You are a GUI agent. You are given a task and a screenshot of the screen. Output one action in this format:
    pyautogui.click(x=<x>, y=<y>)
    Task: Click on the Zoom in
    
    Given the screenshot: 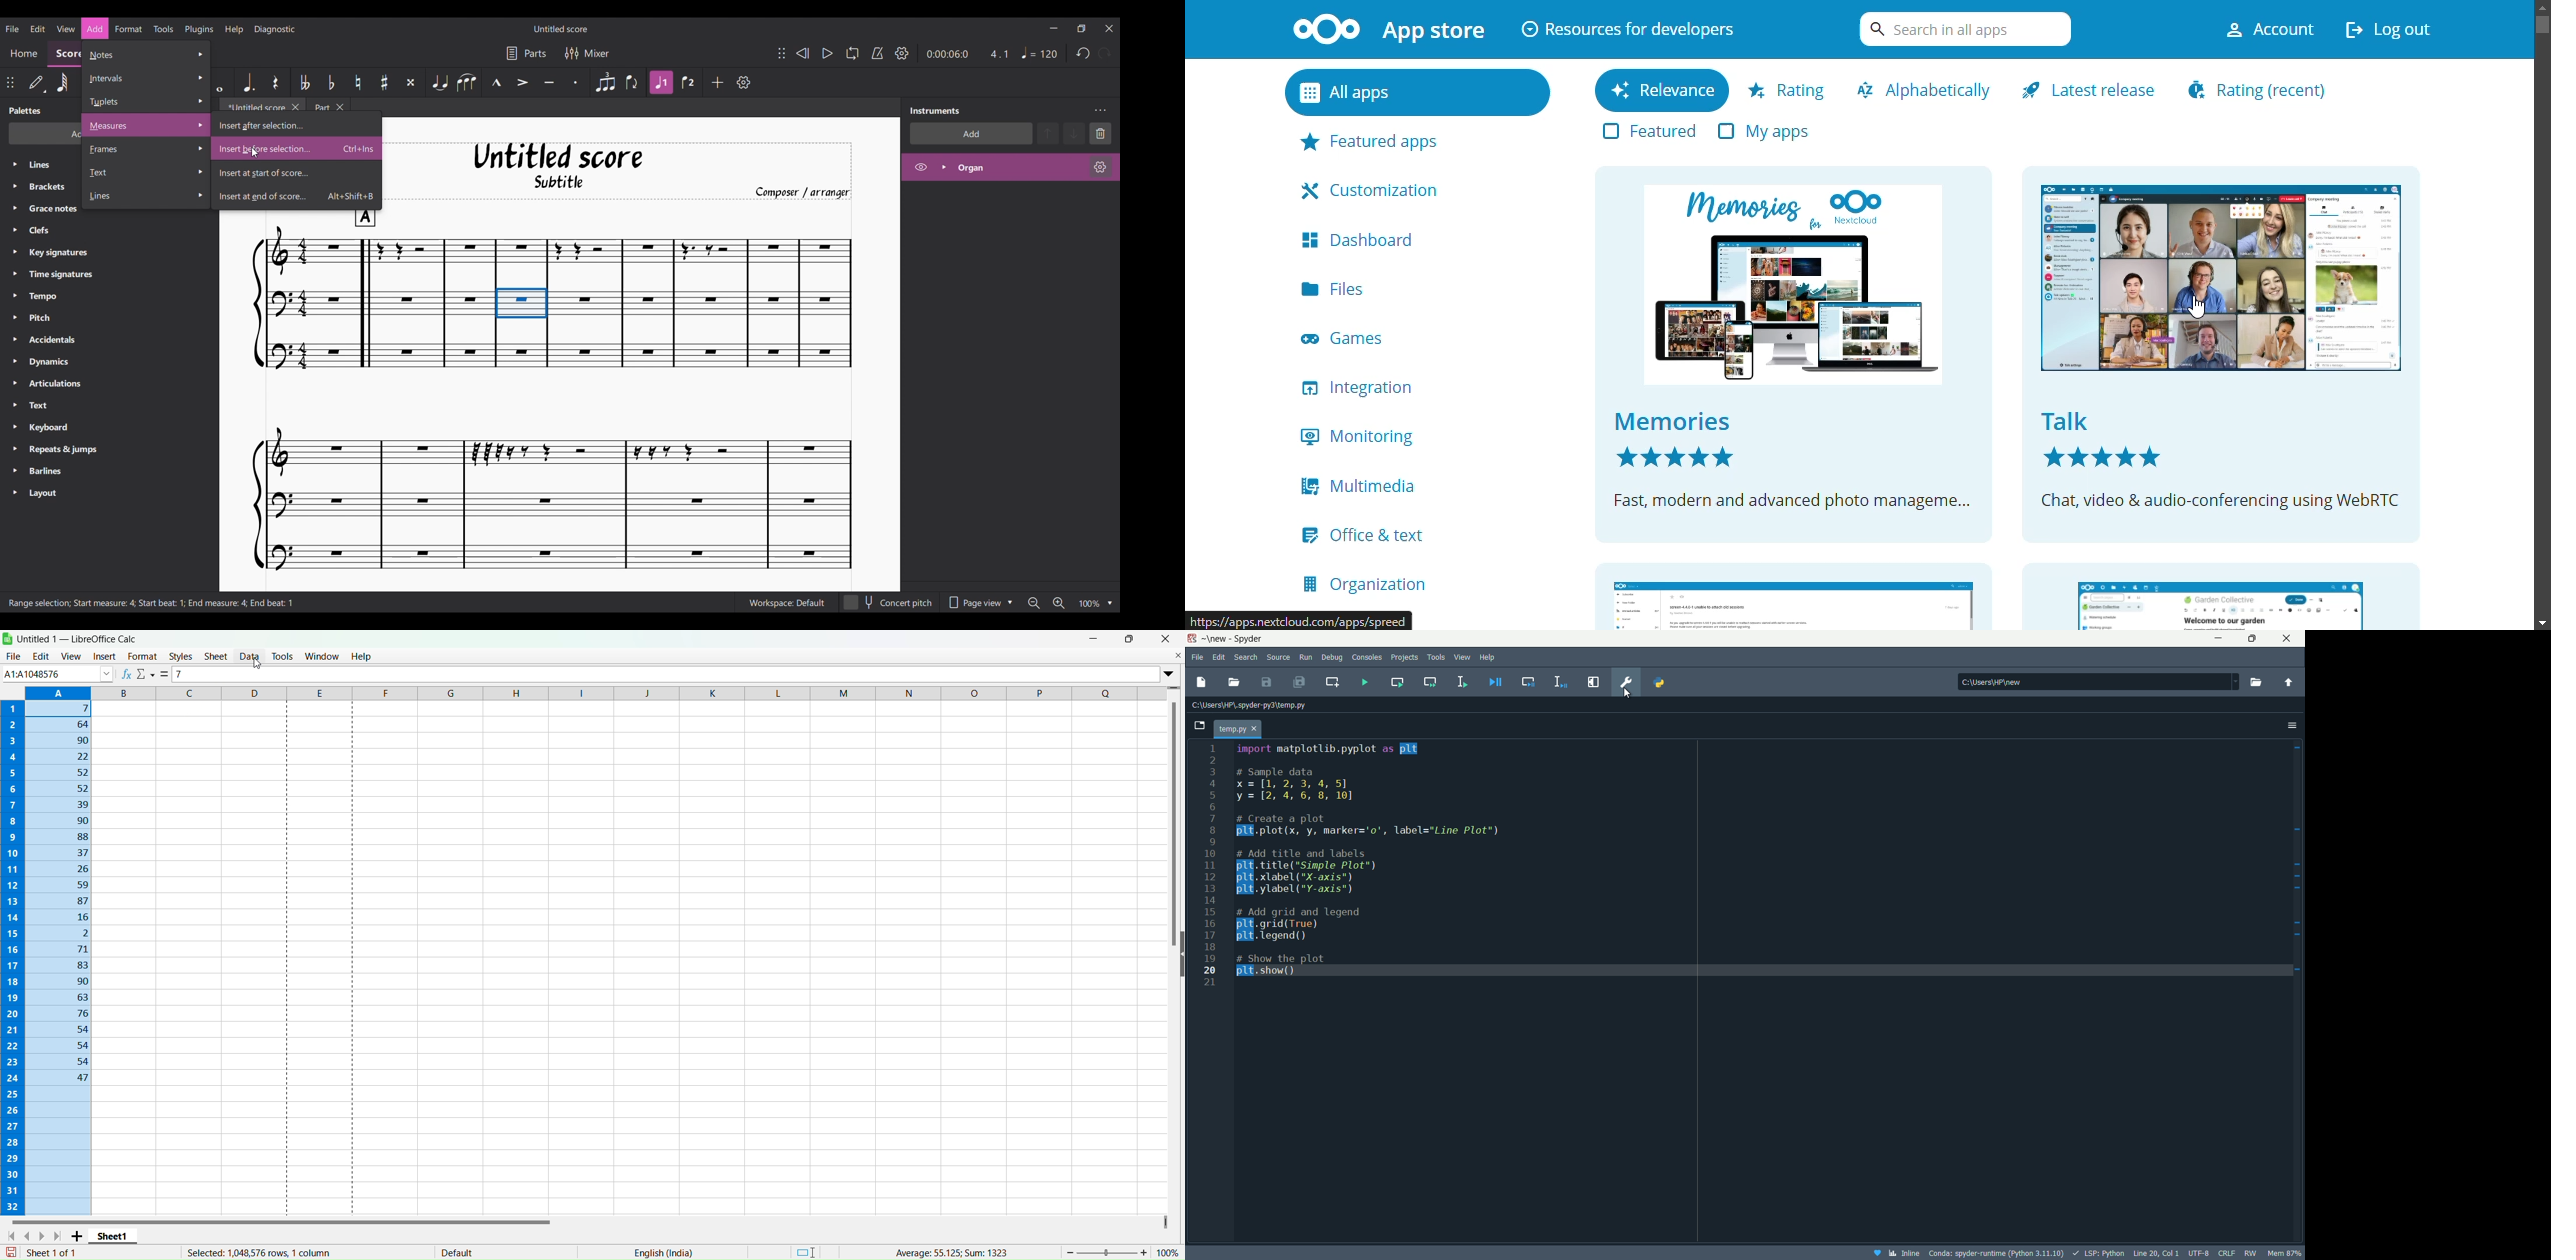 What is the action you would take?
    pyautogui.click(x=1059, y=603)
    